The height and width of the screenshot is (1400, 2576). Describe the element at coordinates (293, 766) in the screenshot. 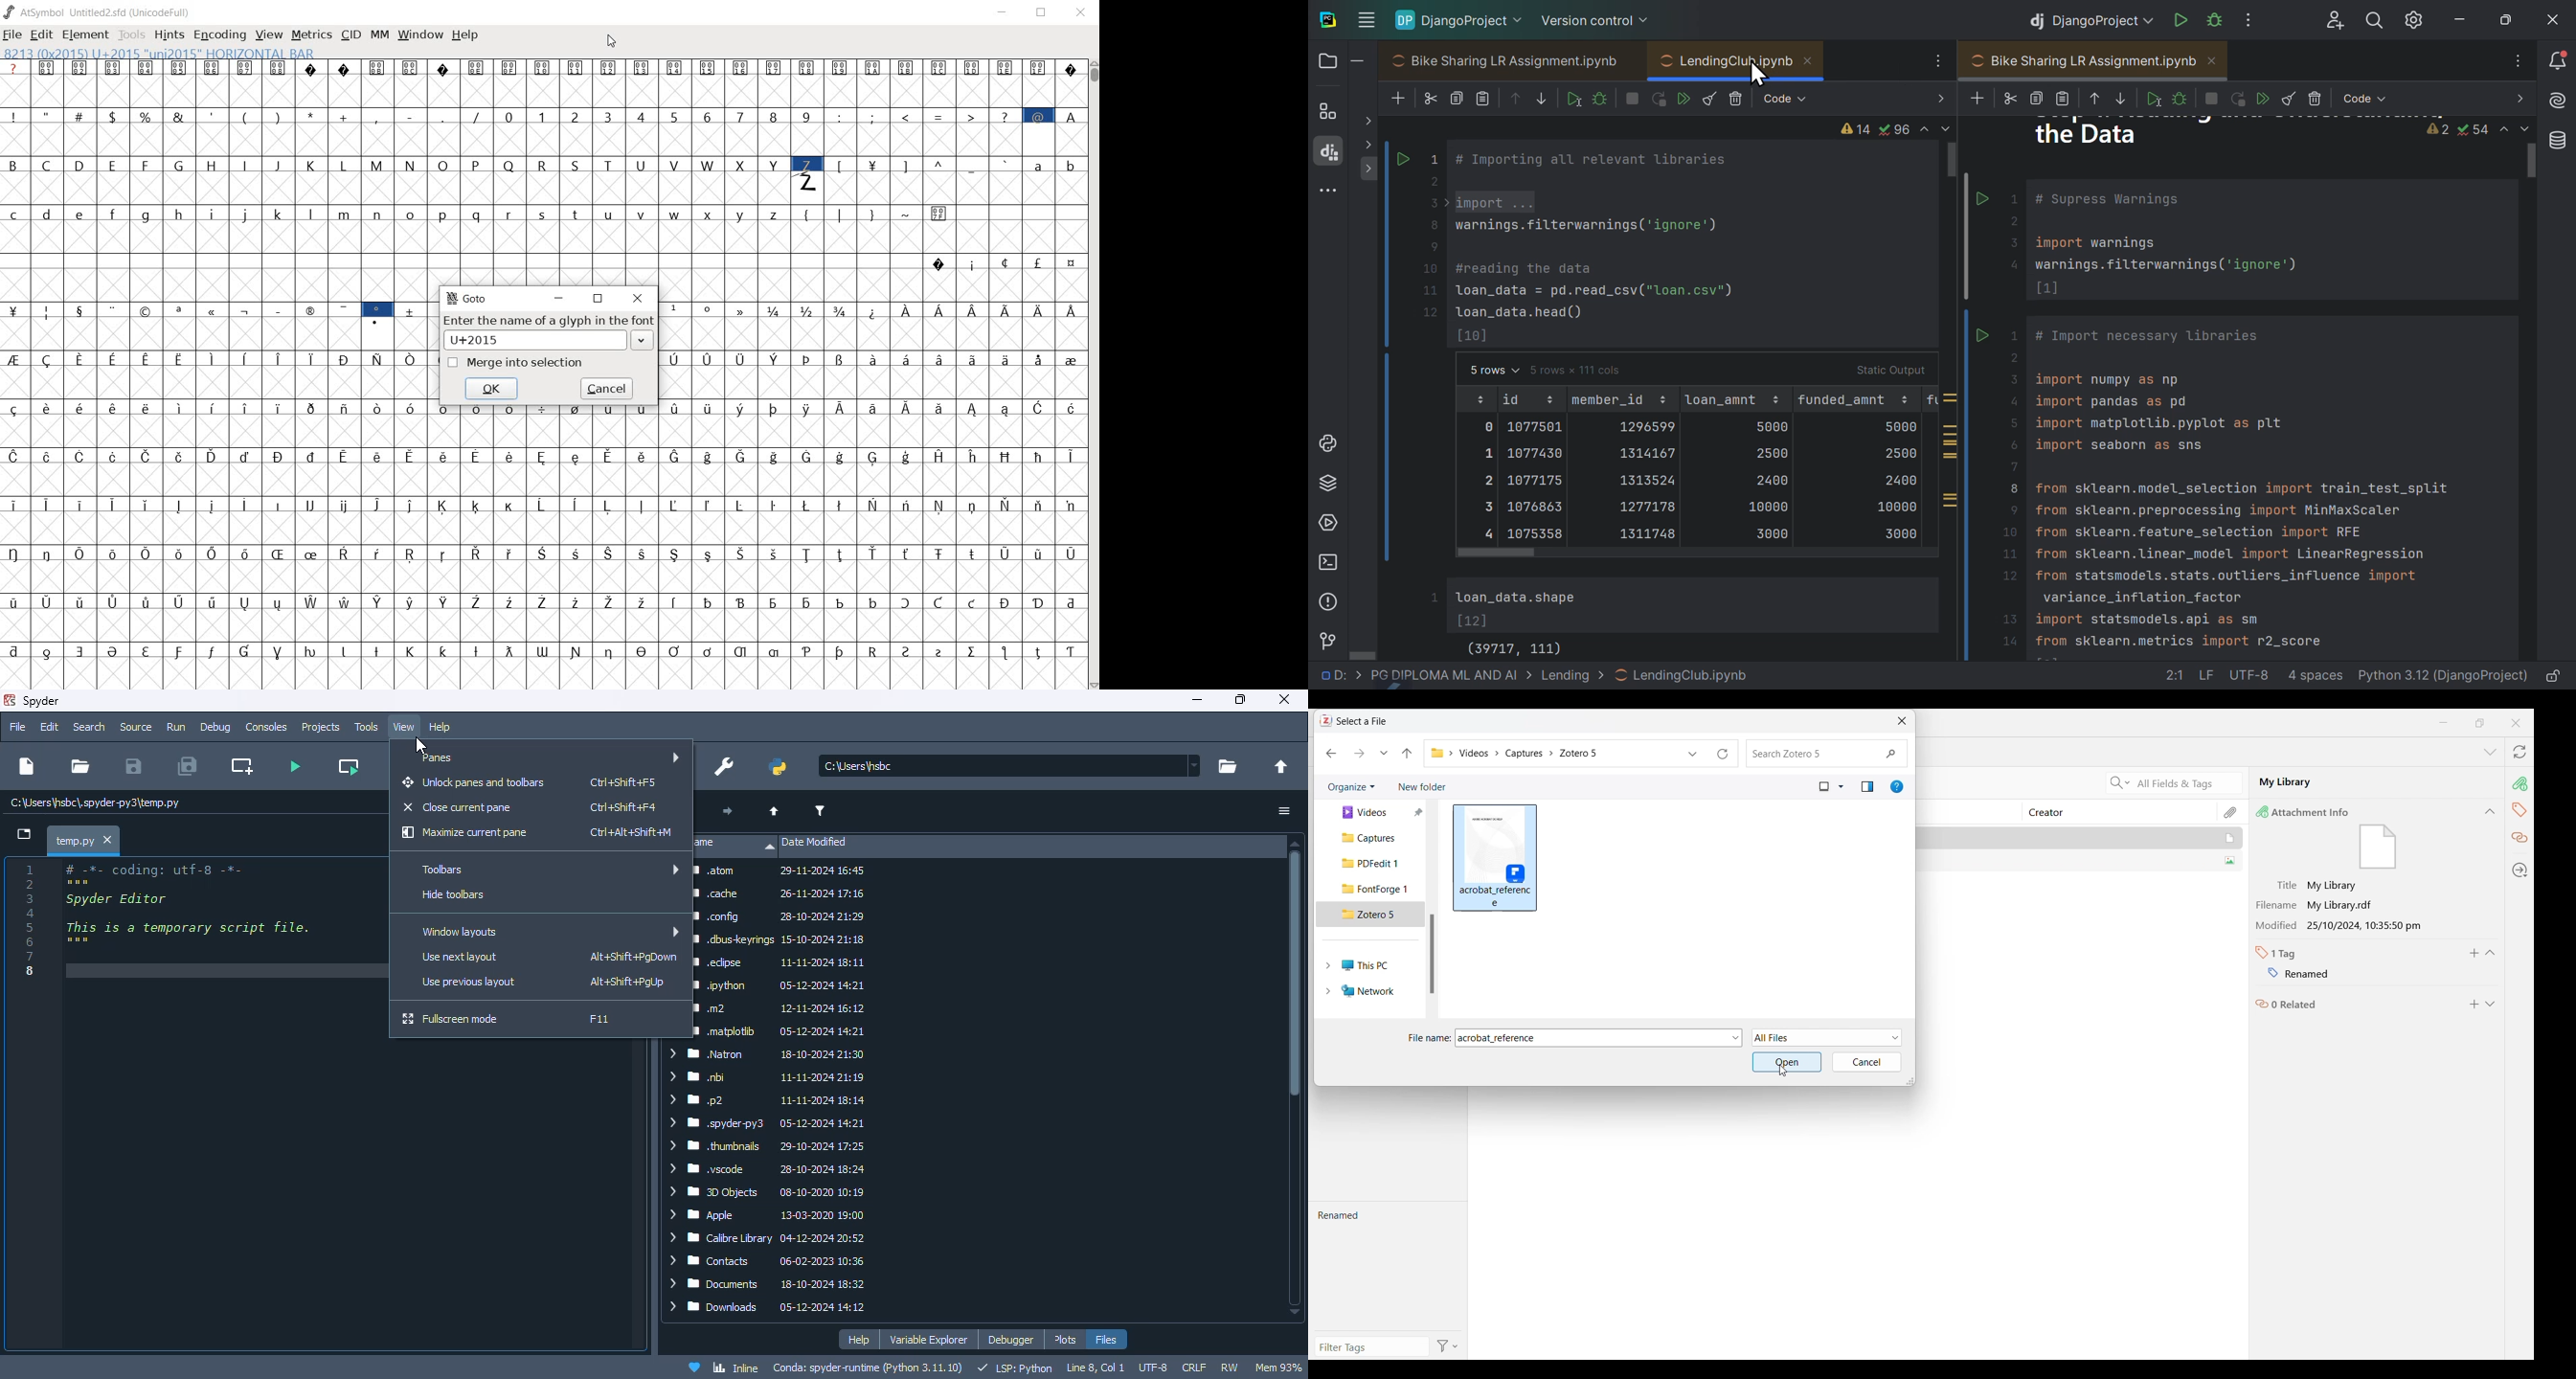

I see `run file` at that location.